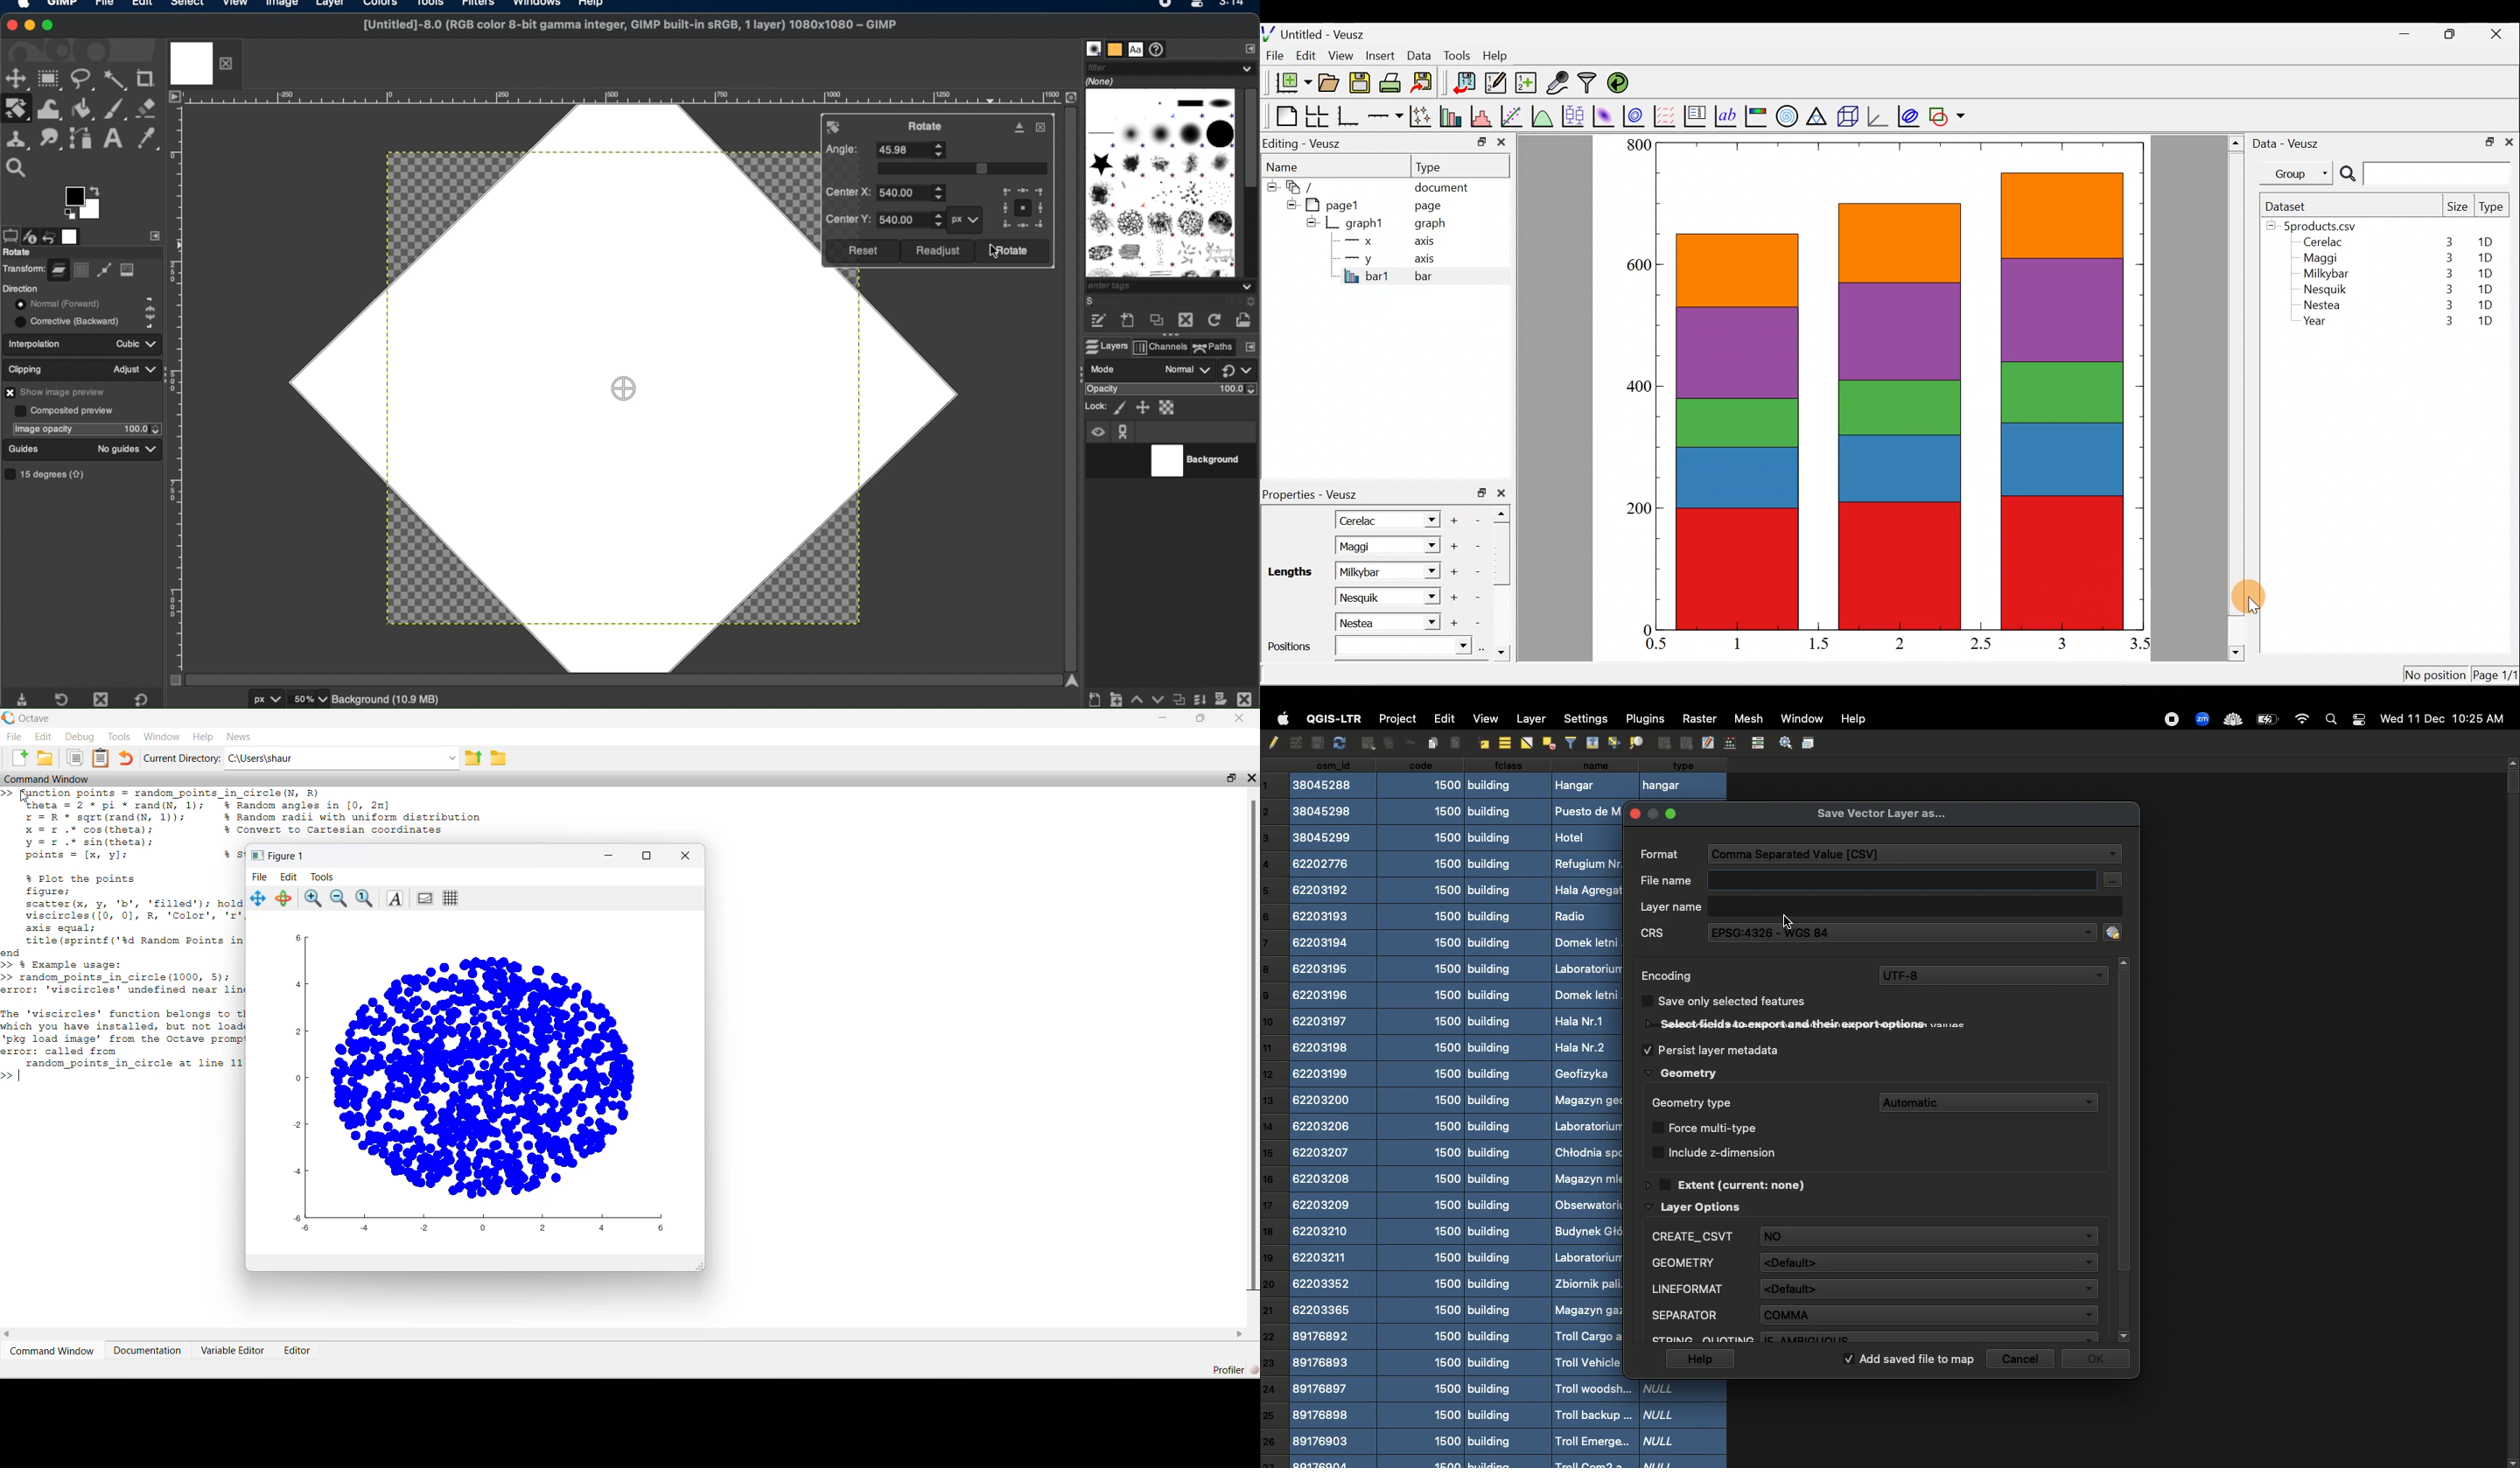  I want to click on anchor icon, so click(1124, 432).